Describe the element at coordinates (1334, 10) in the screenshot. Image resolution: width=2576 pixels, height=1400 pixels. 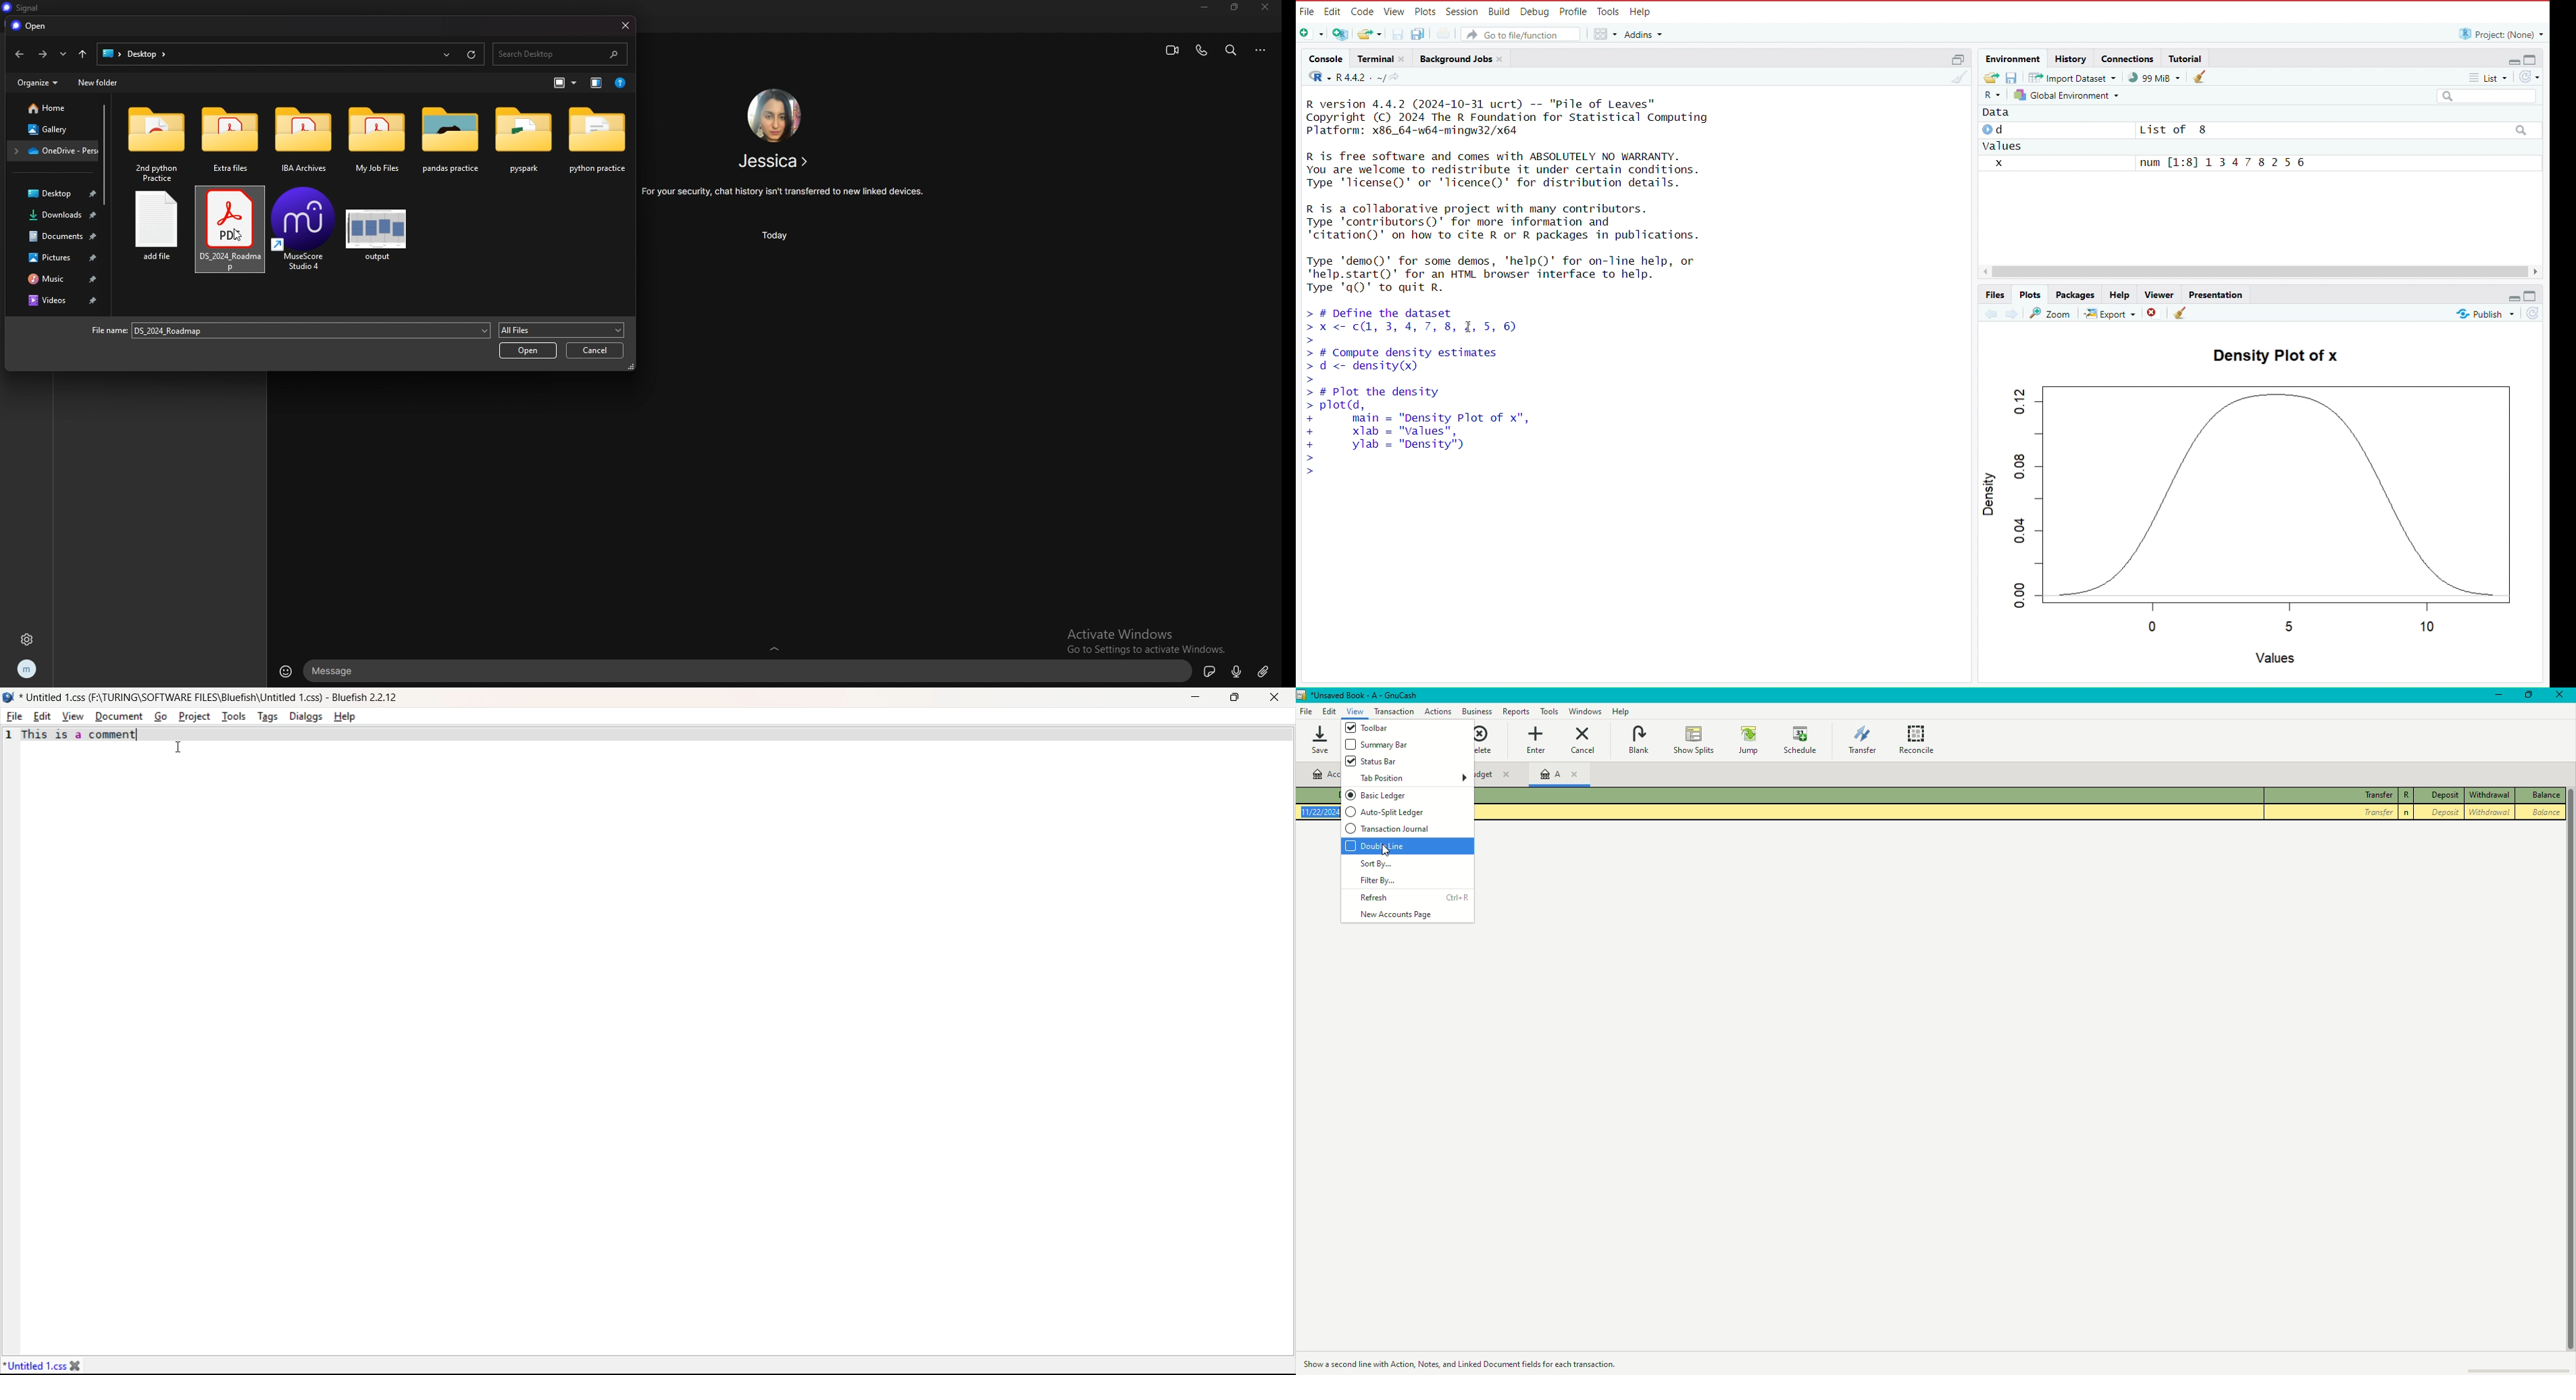
I see `edit` at that location.